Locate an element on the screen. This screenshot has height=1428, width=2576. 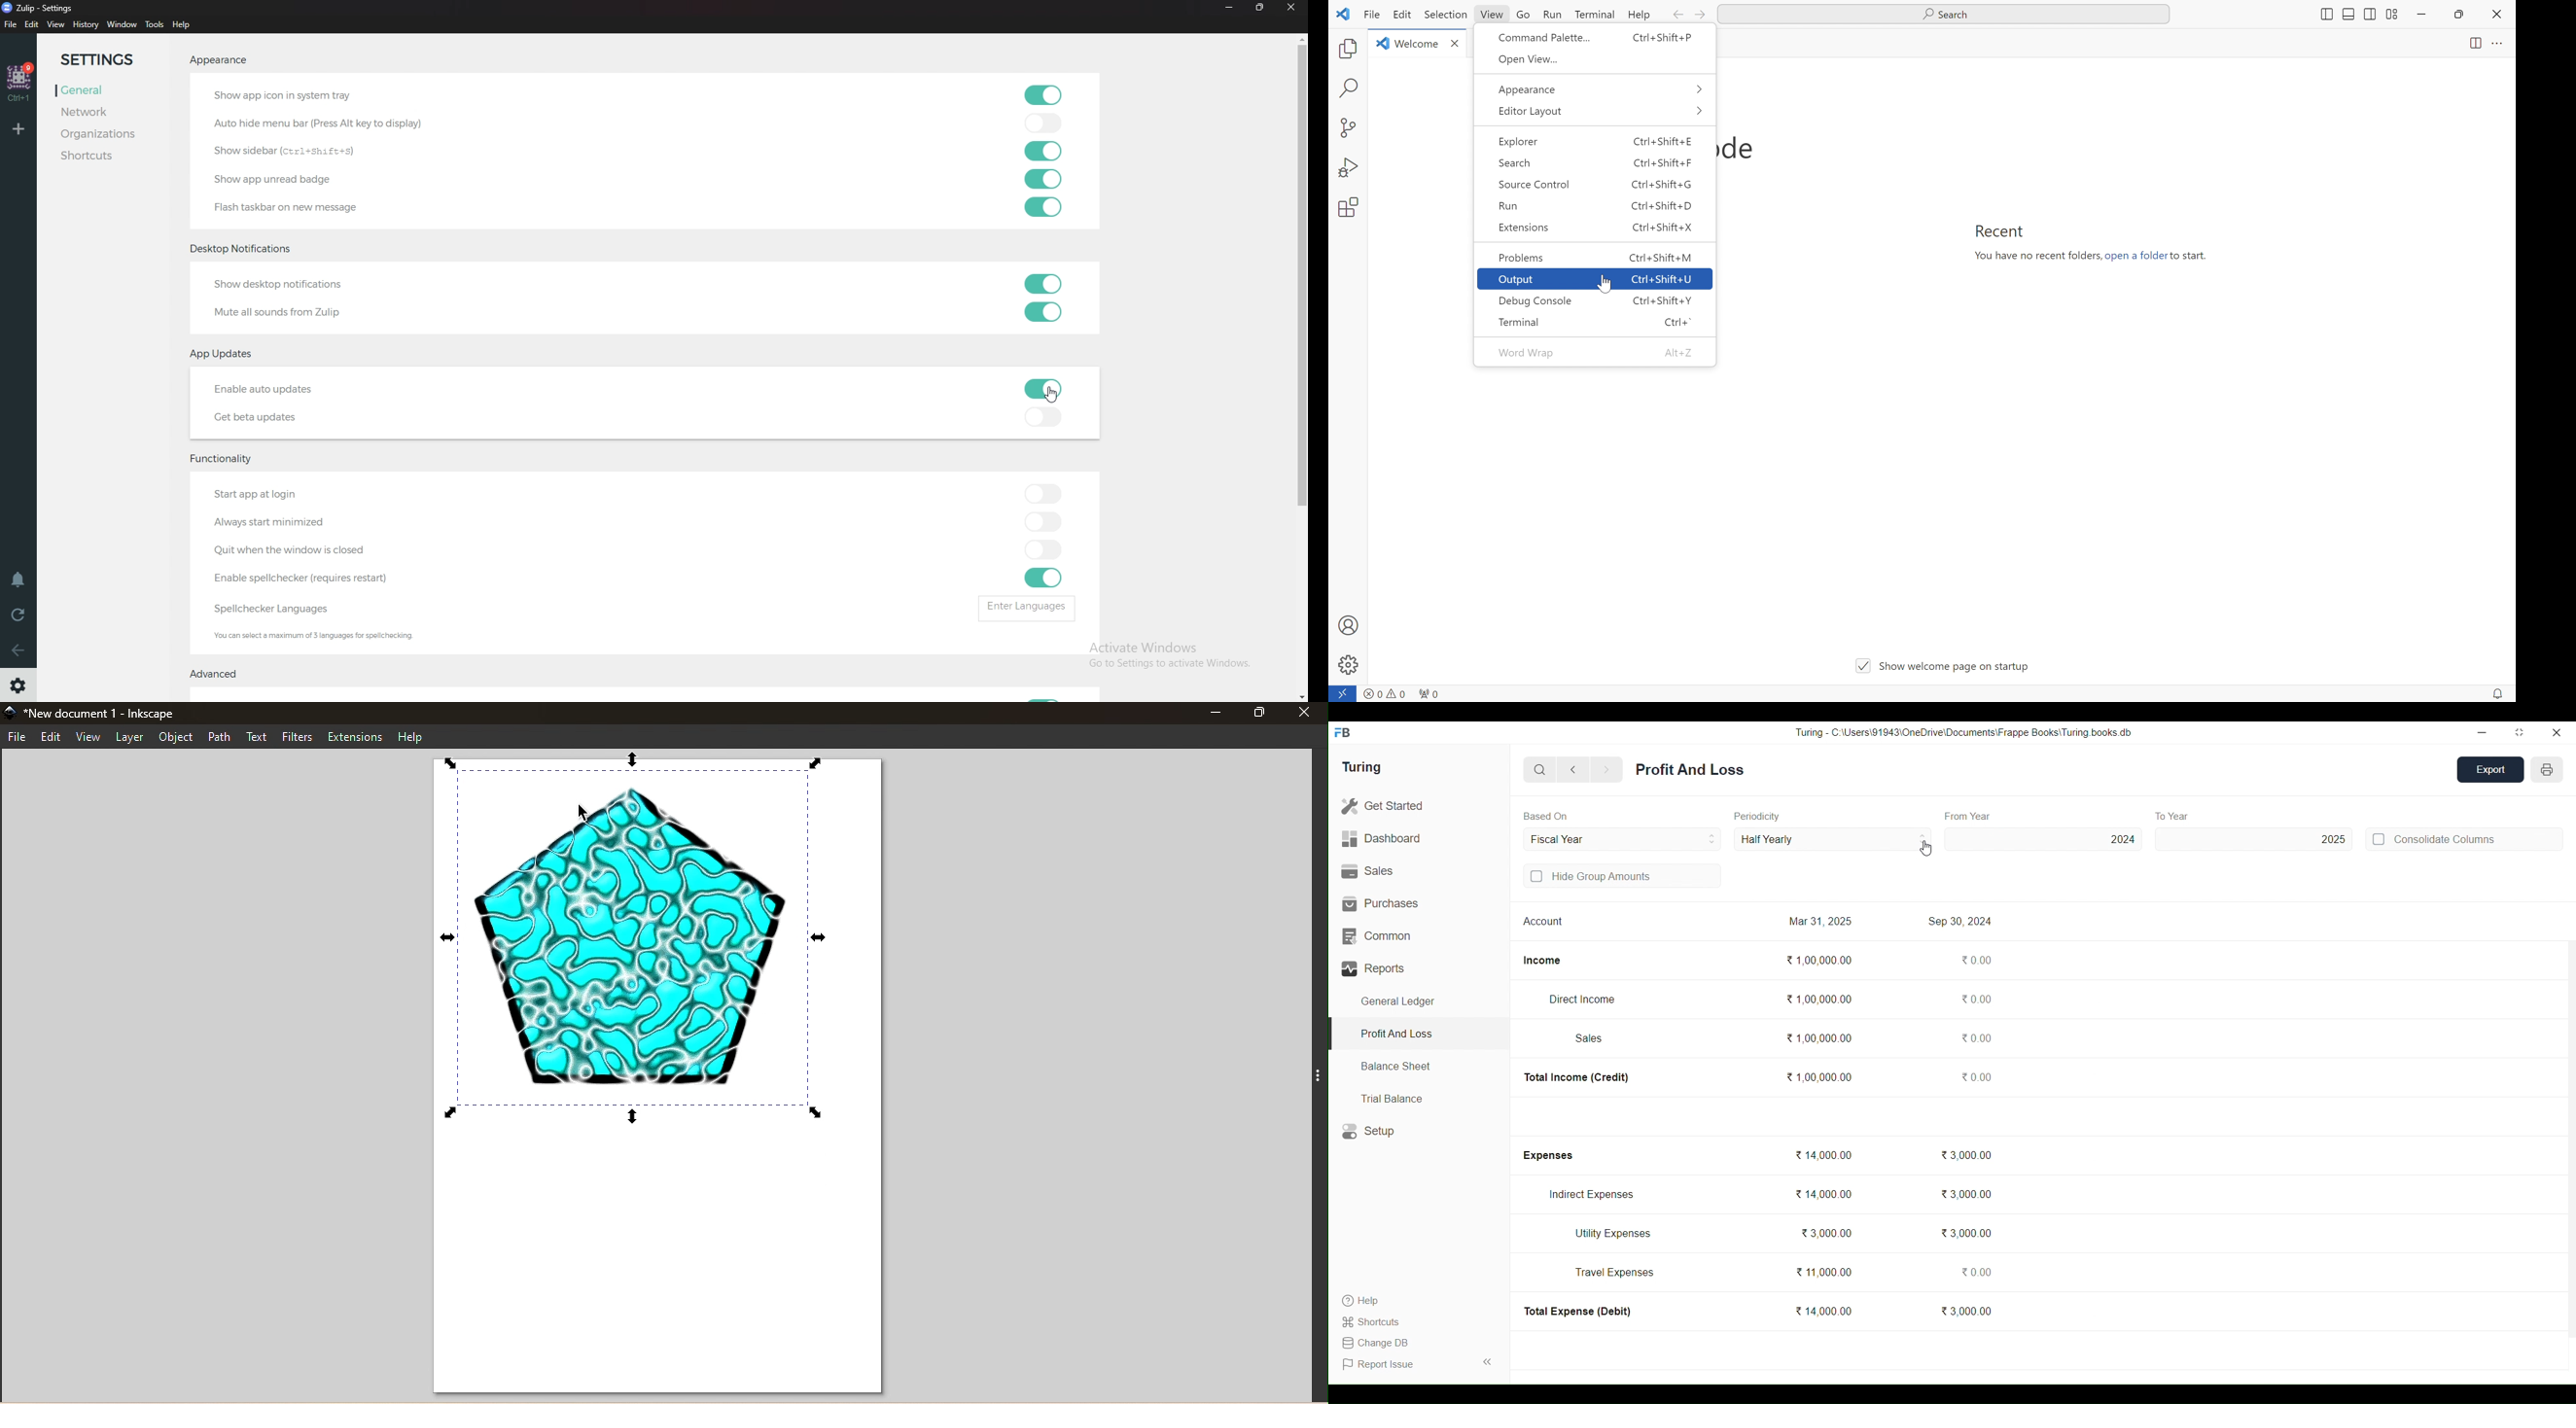
3,000.00 is located at coordinates (1965, 1233).